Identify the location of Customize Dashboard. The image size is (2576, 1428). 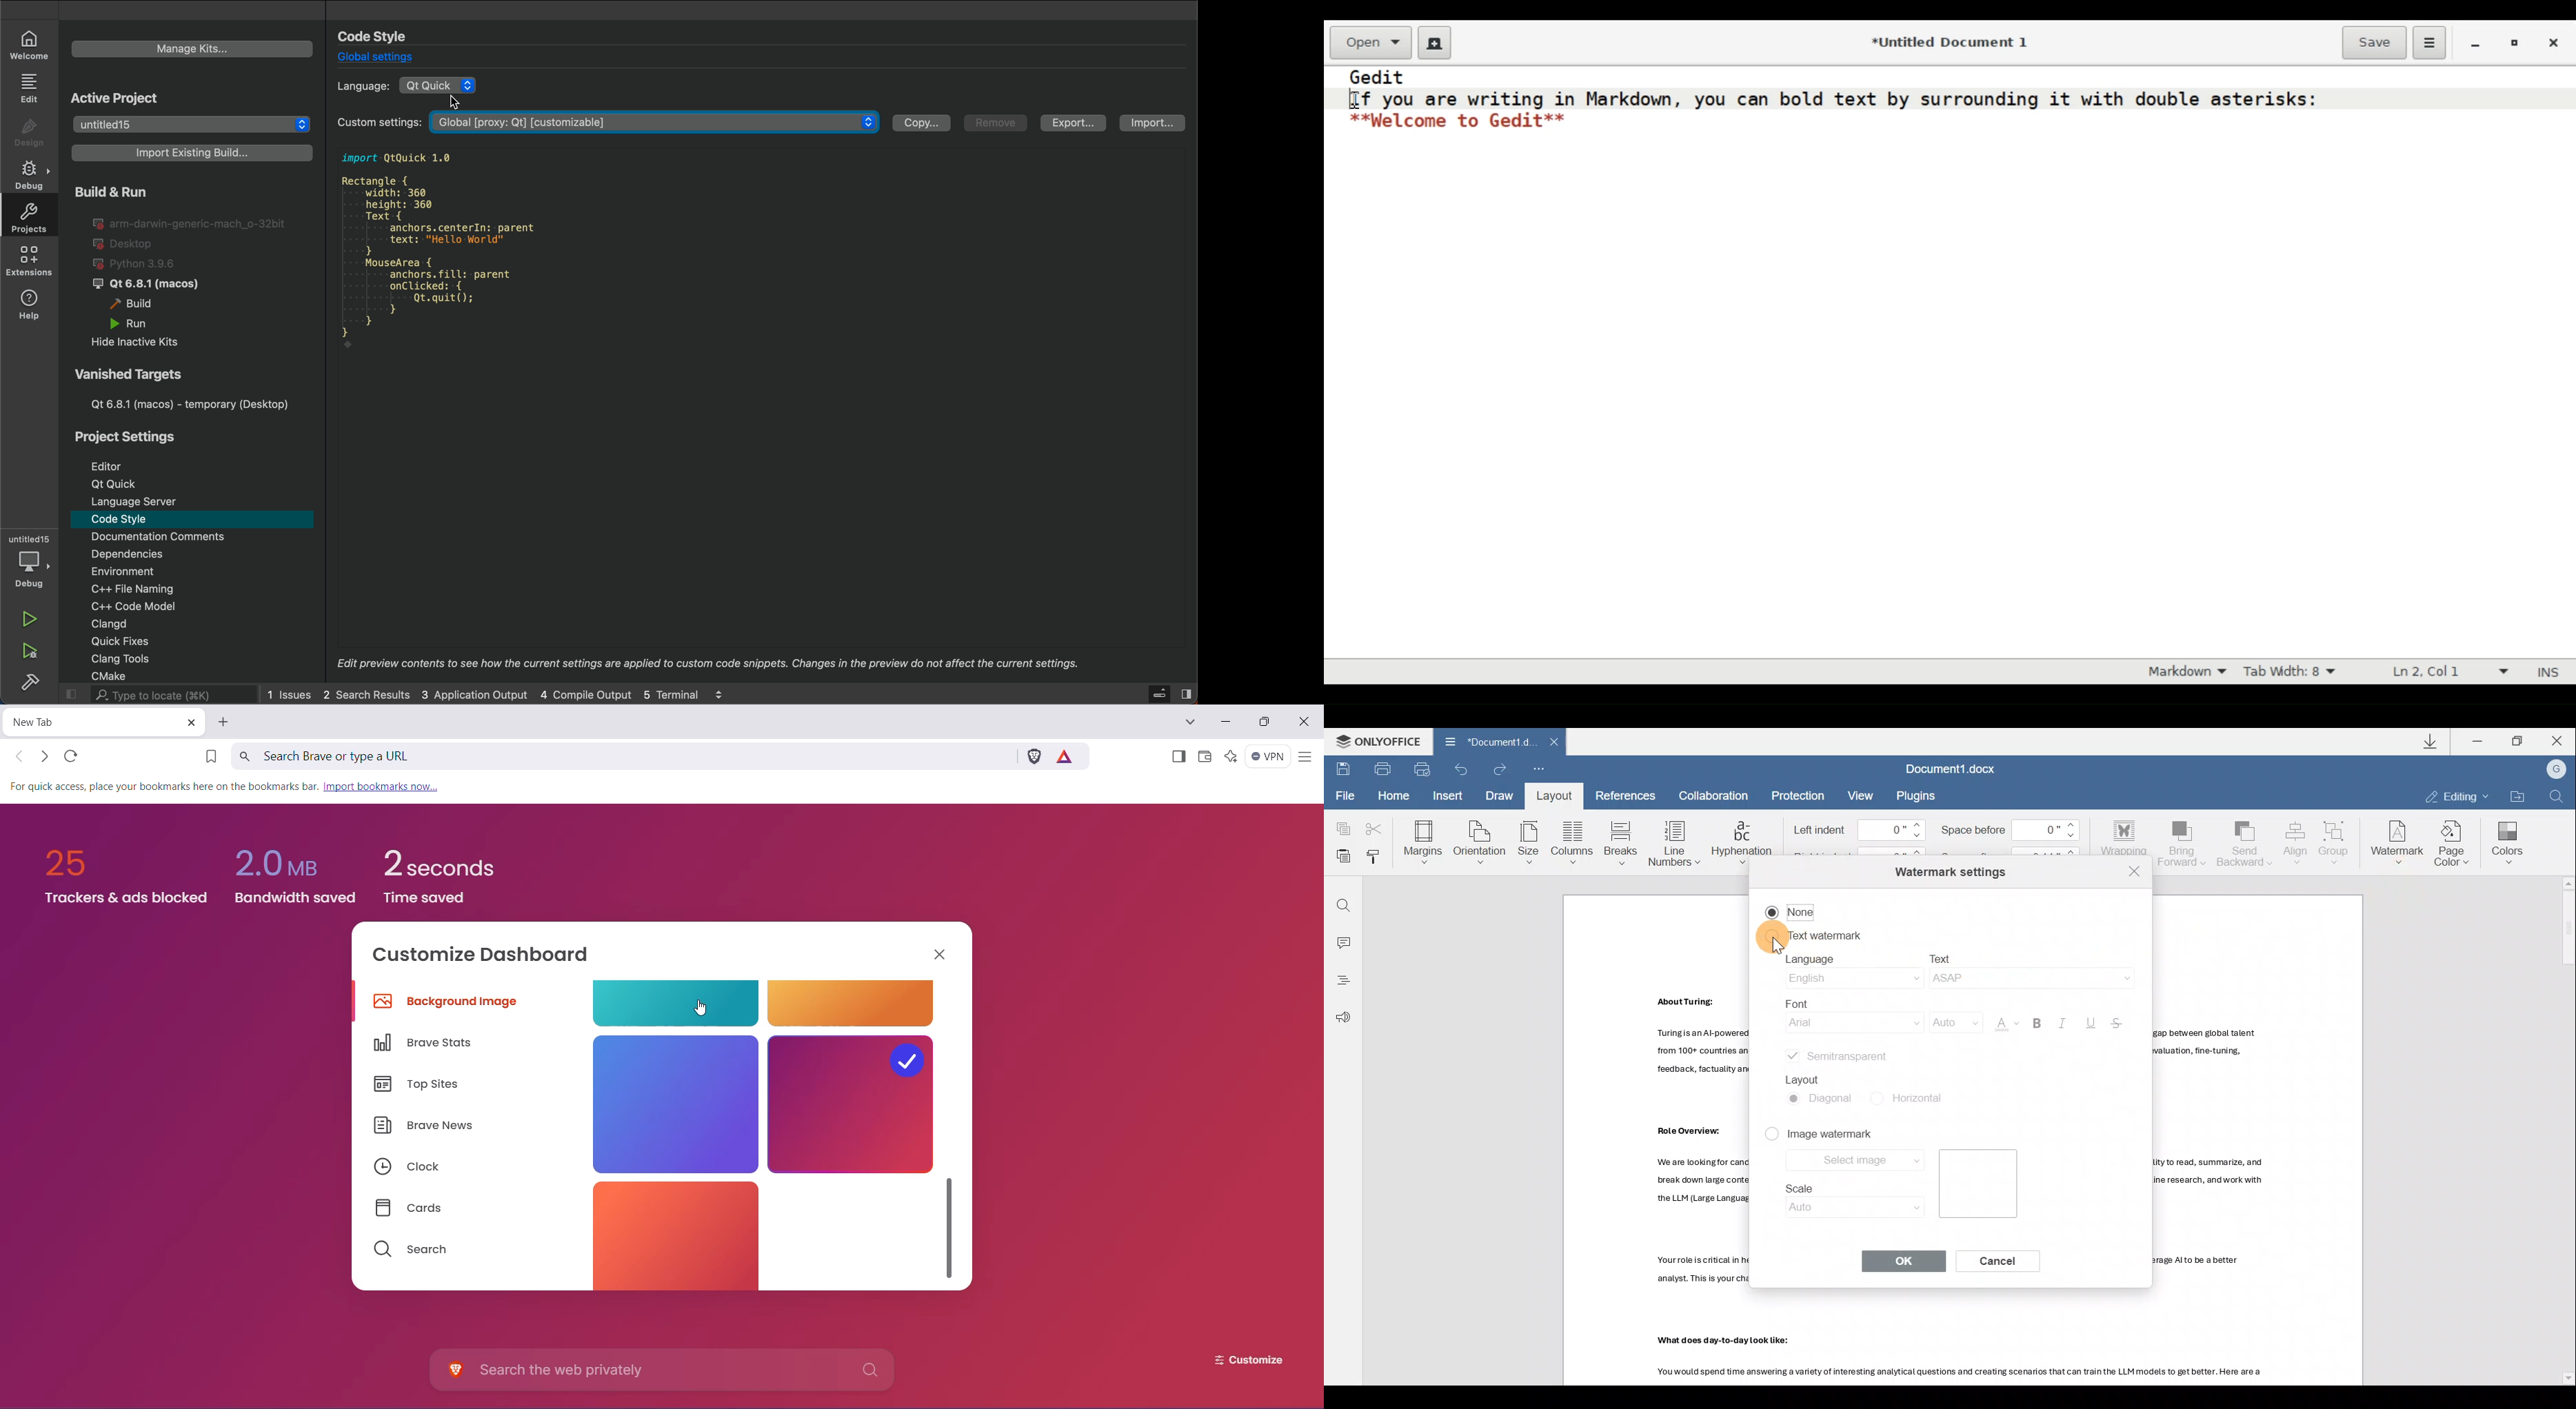
(490, 957).